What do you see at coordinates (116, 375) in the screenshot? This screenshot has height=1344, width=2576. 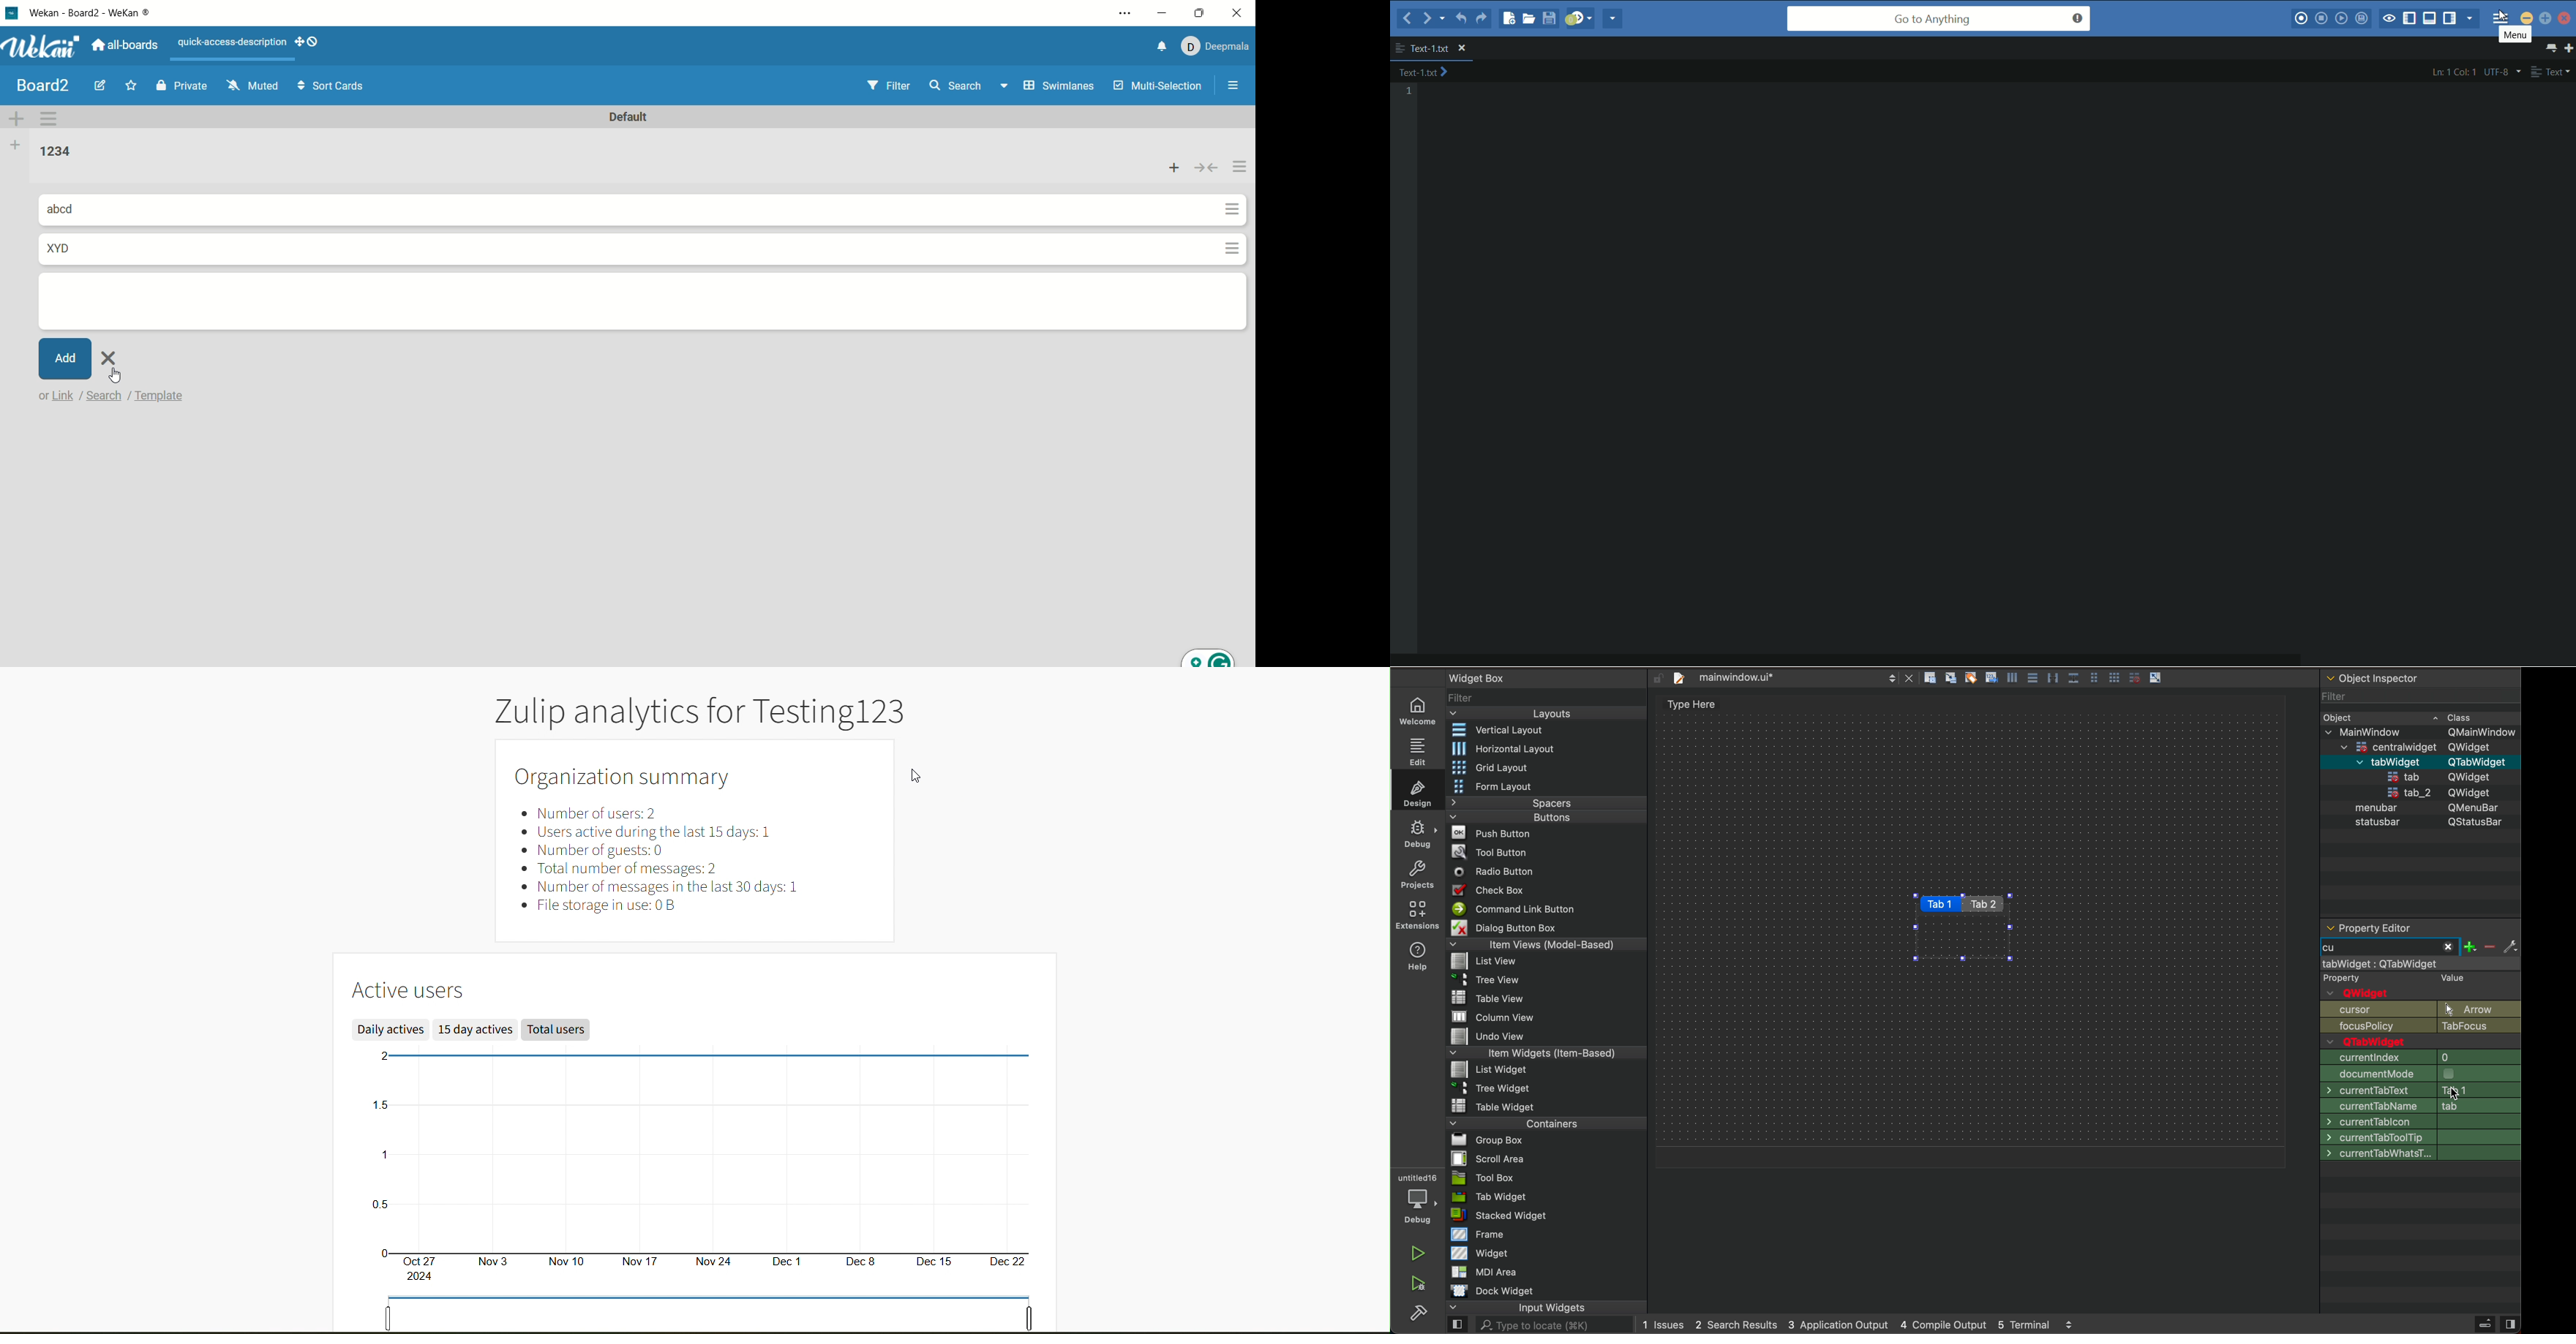 I see `cursor` at bounding box center [116, 375].